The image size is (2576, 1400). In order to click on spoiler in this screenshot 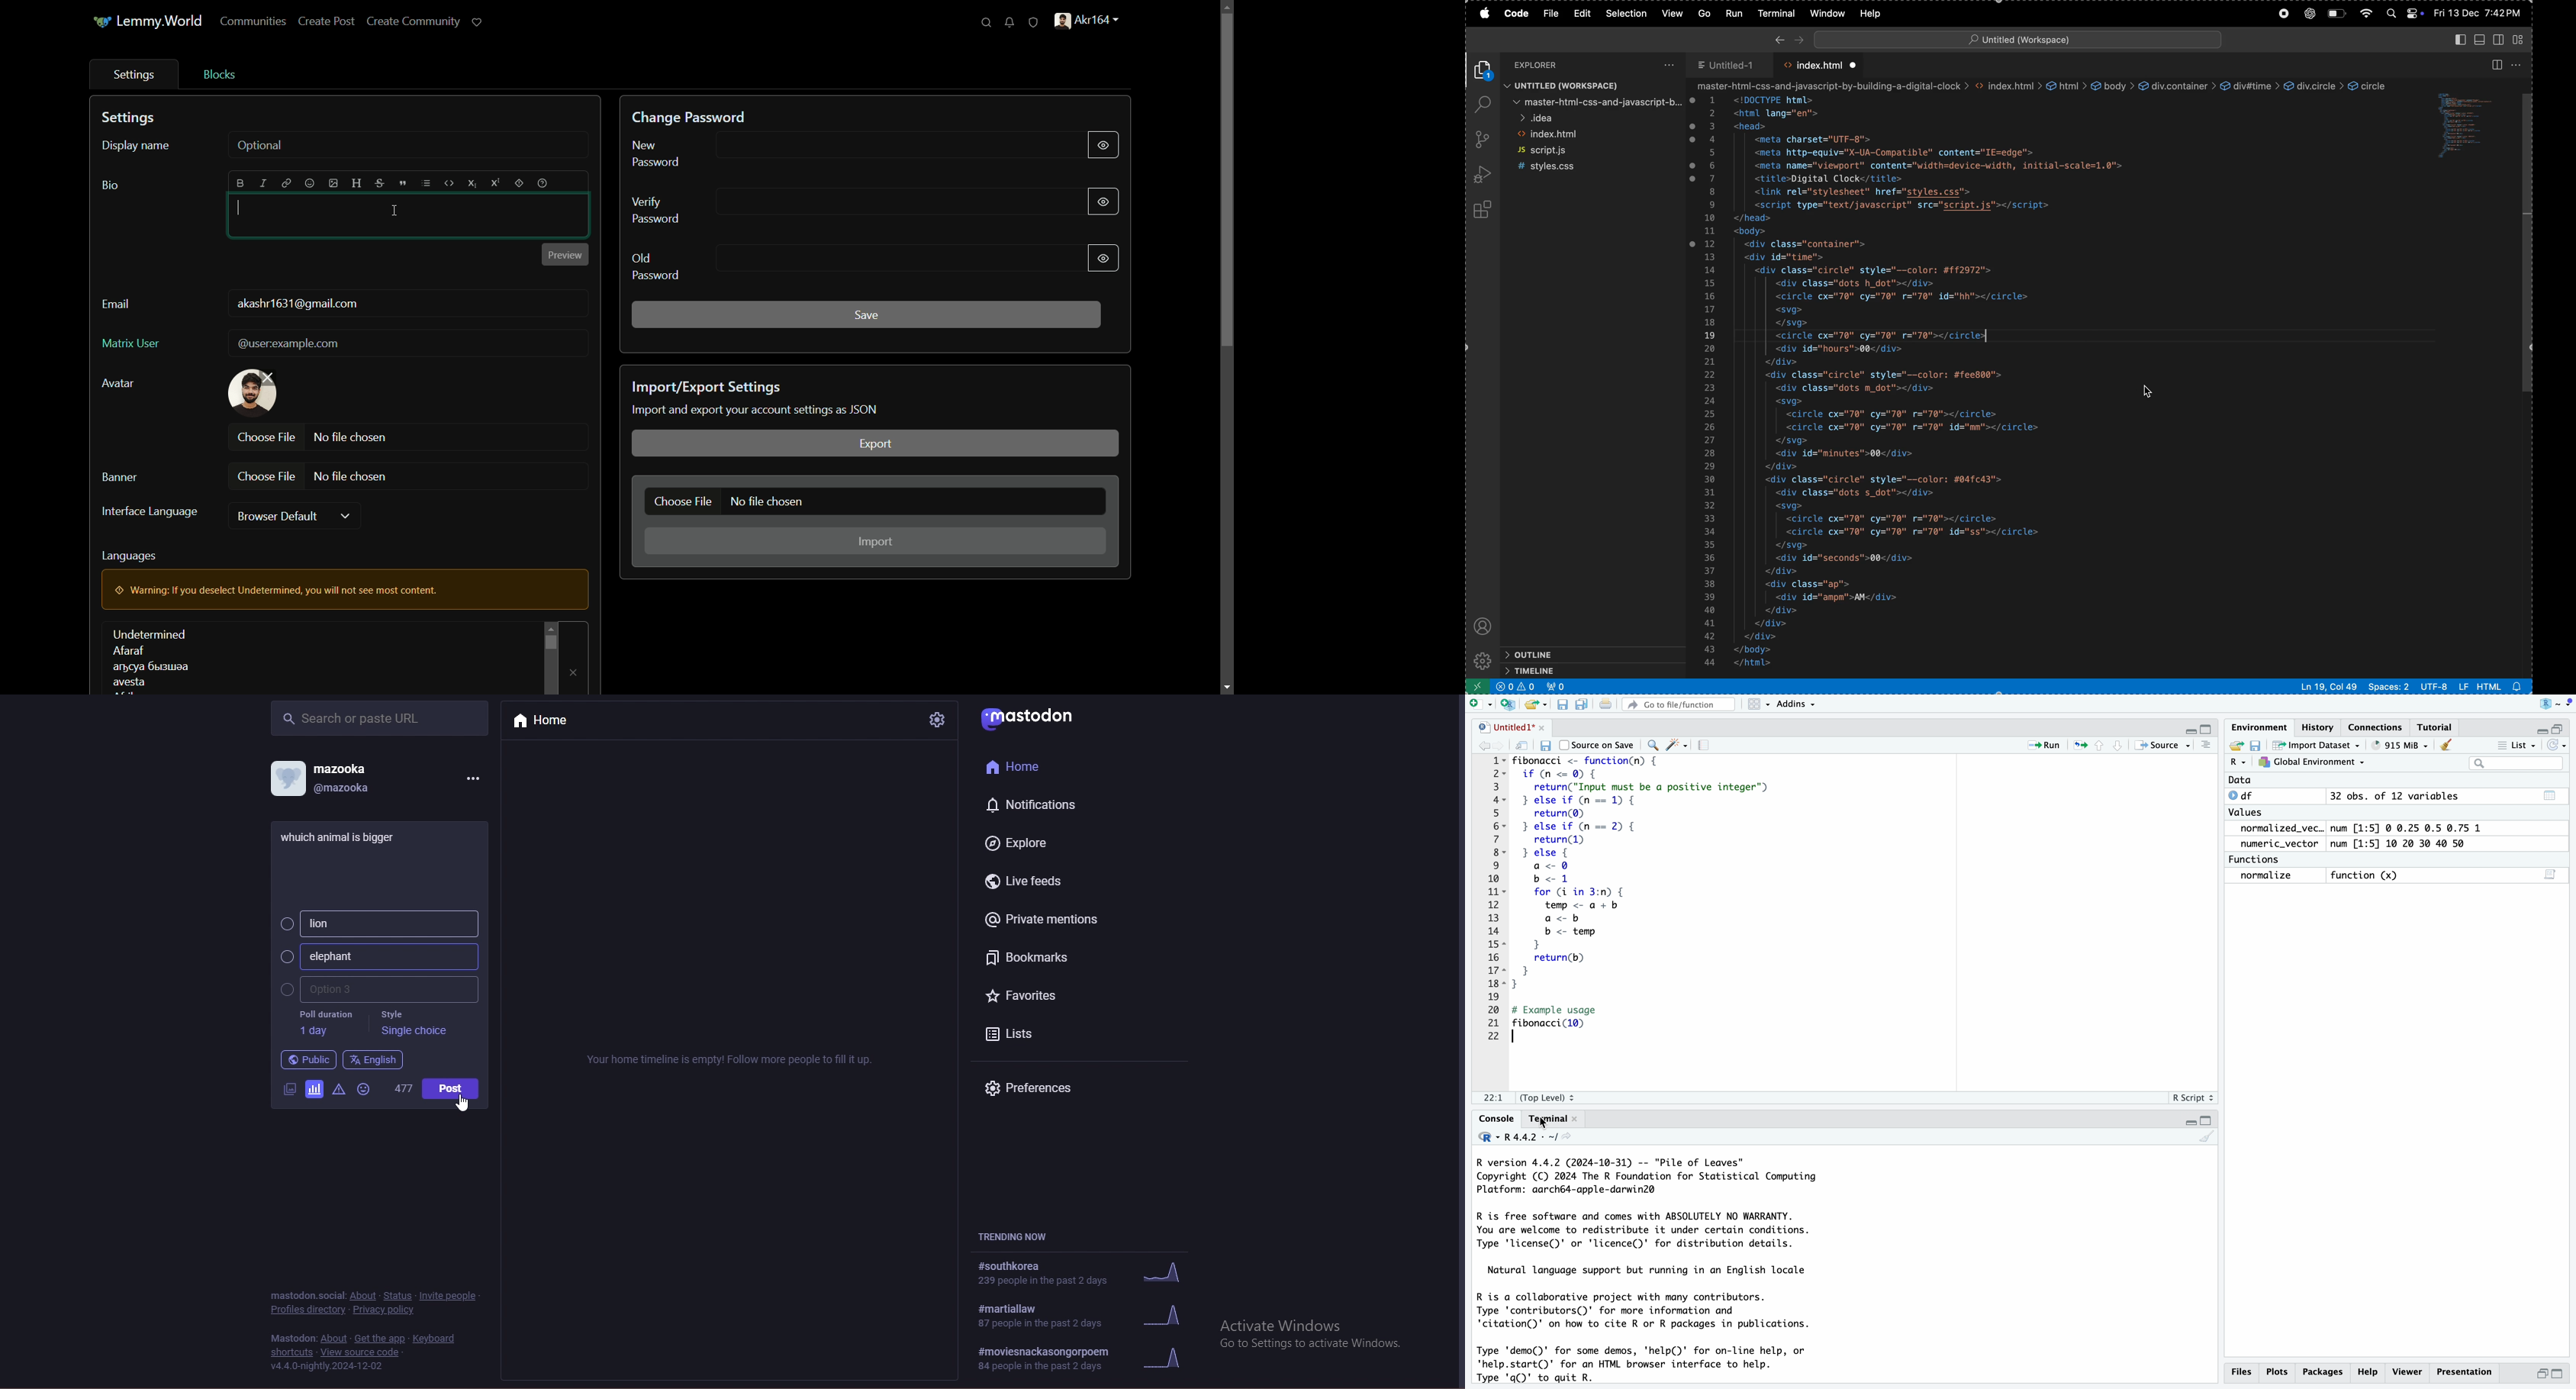, I will do `click(519, 184)`.